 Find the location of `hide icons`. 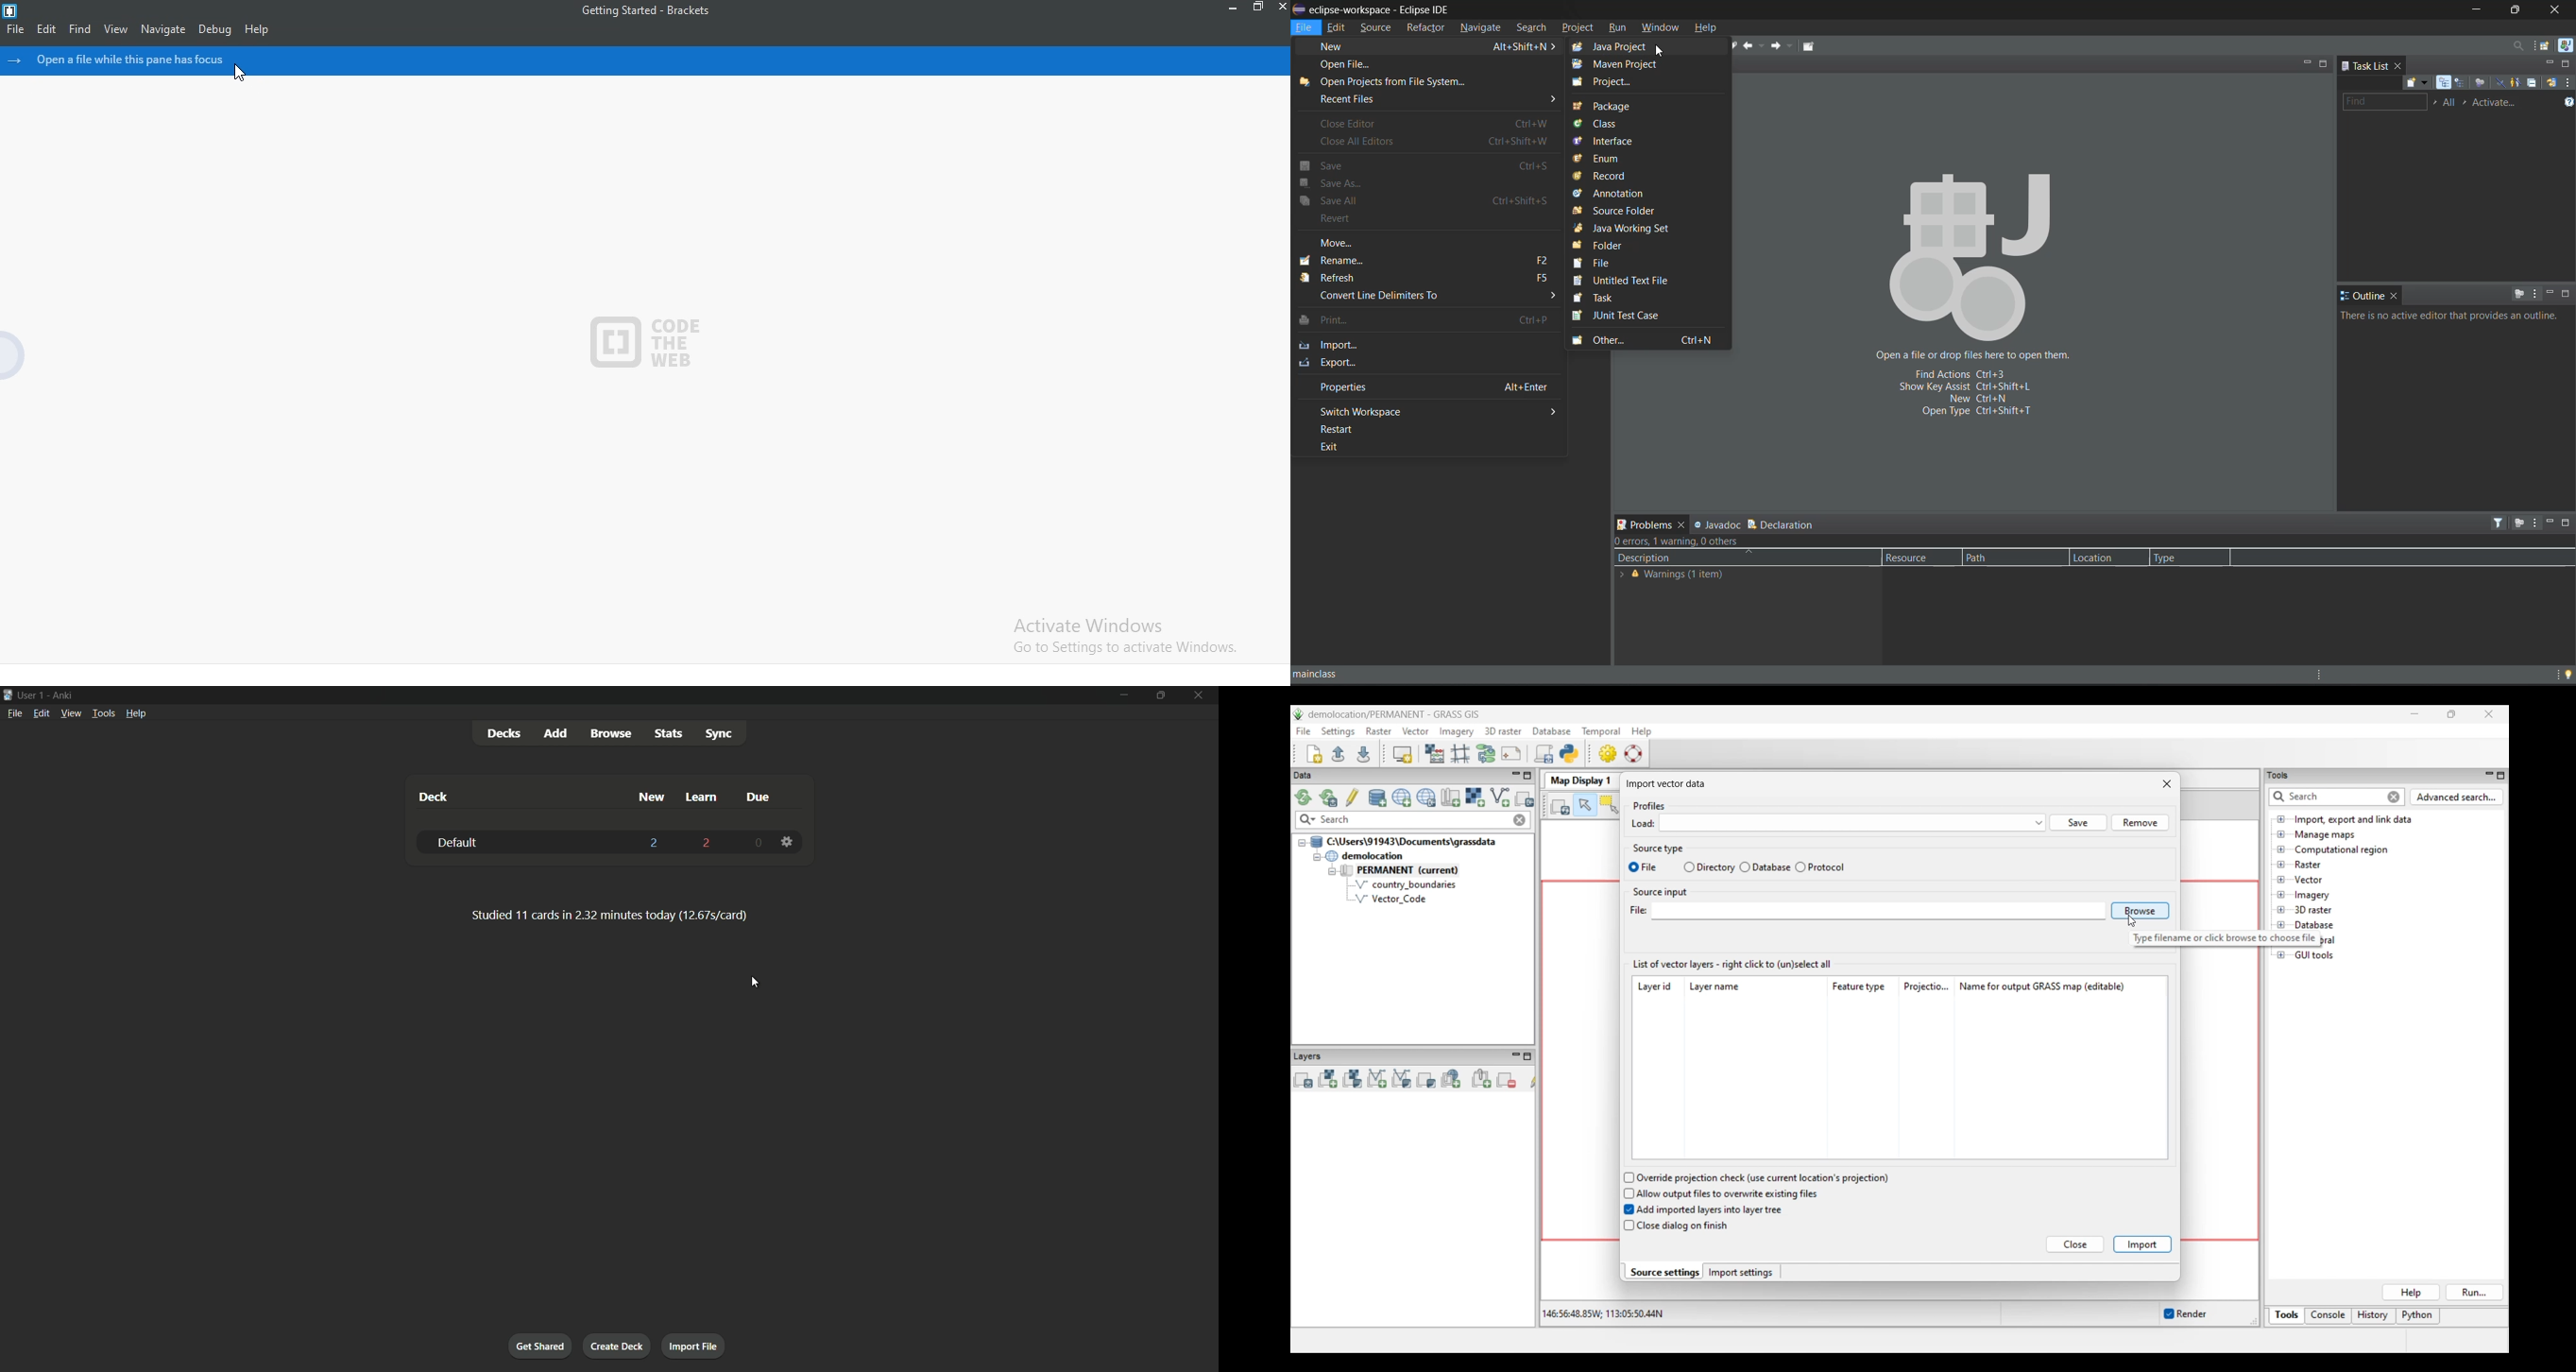

hide icons is located at coordinates (16, 61).